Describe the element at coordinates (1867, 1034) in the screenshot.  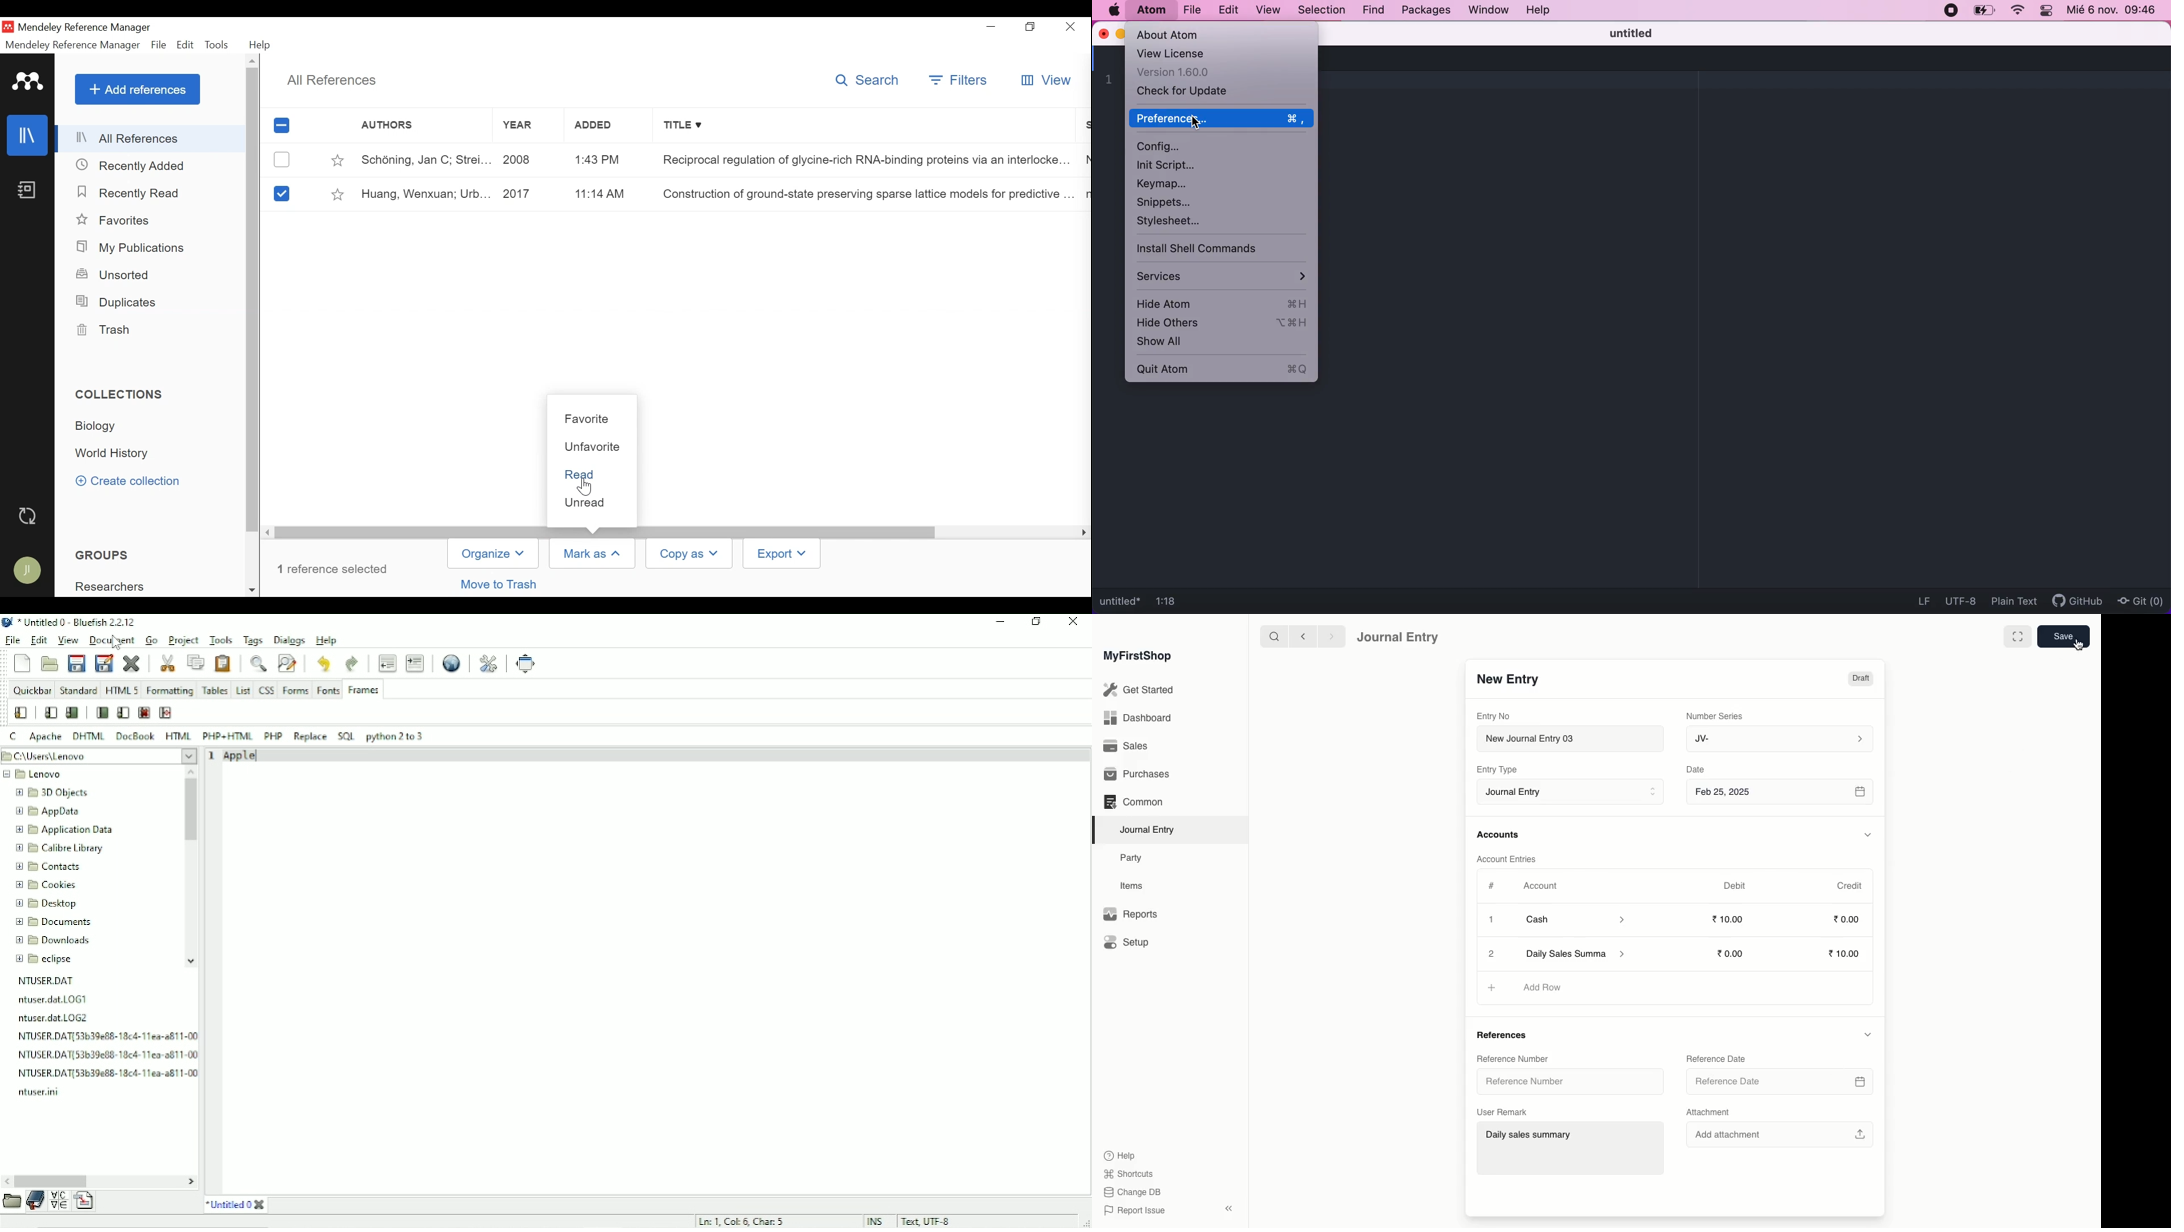
I see `Hide` at that location.